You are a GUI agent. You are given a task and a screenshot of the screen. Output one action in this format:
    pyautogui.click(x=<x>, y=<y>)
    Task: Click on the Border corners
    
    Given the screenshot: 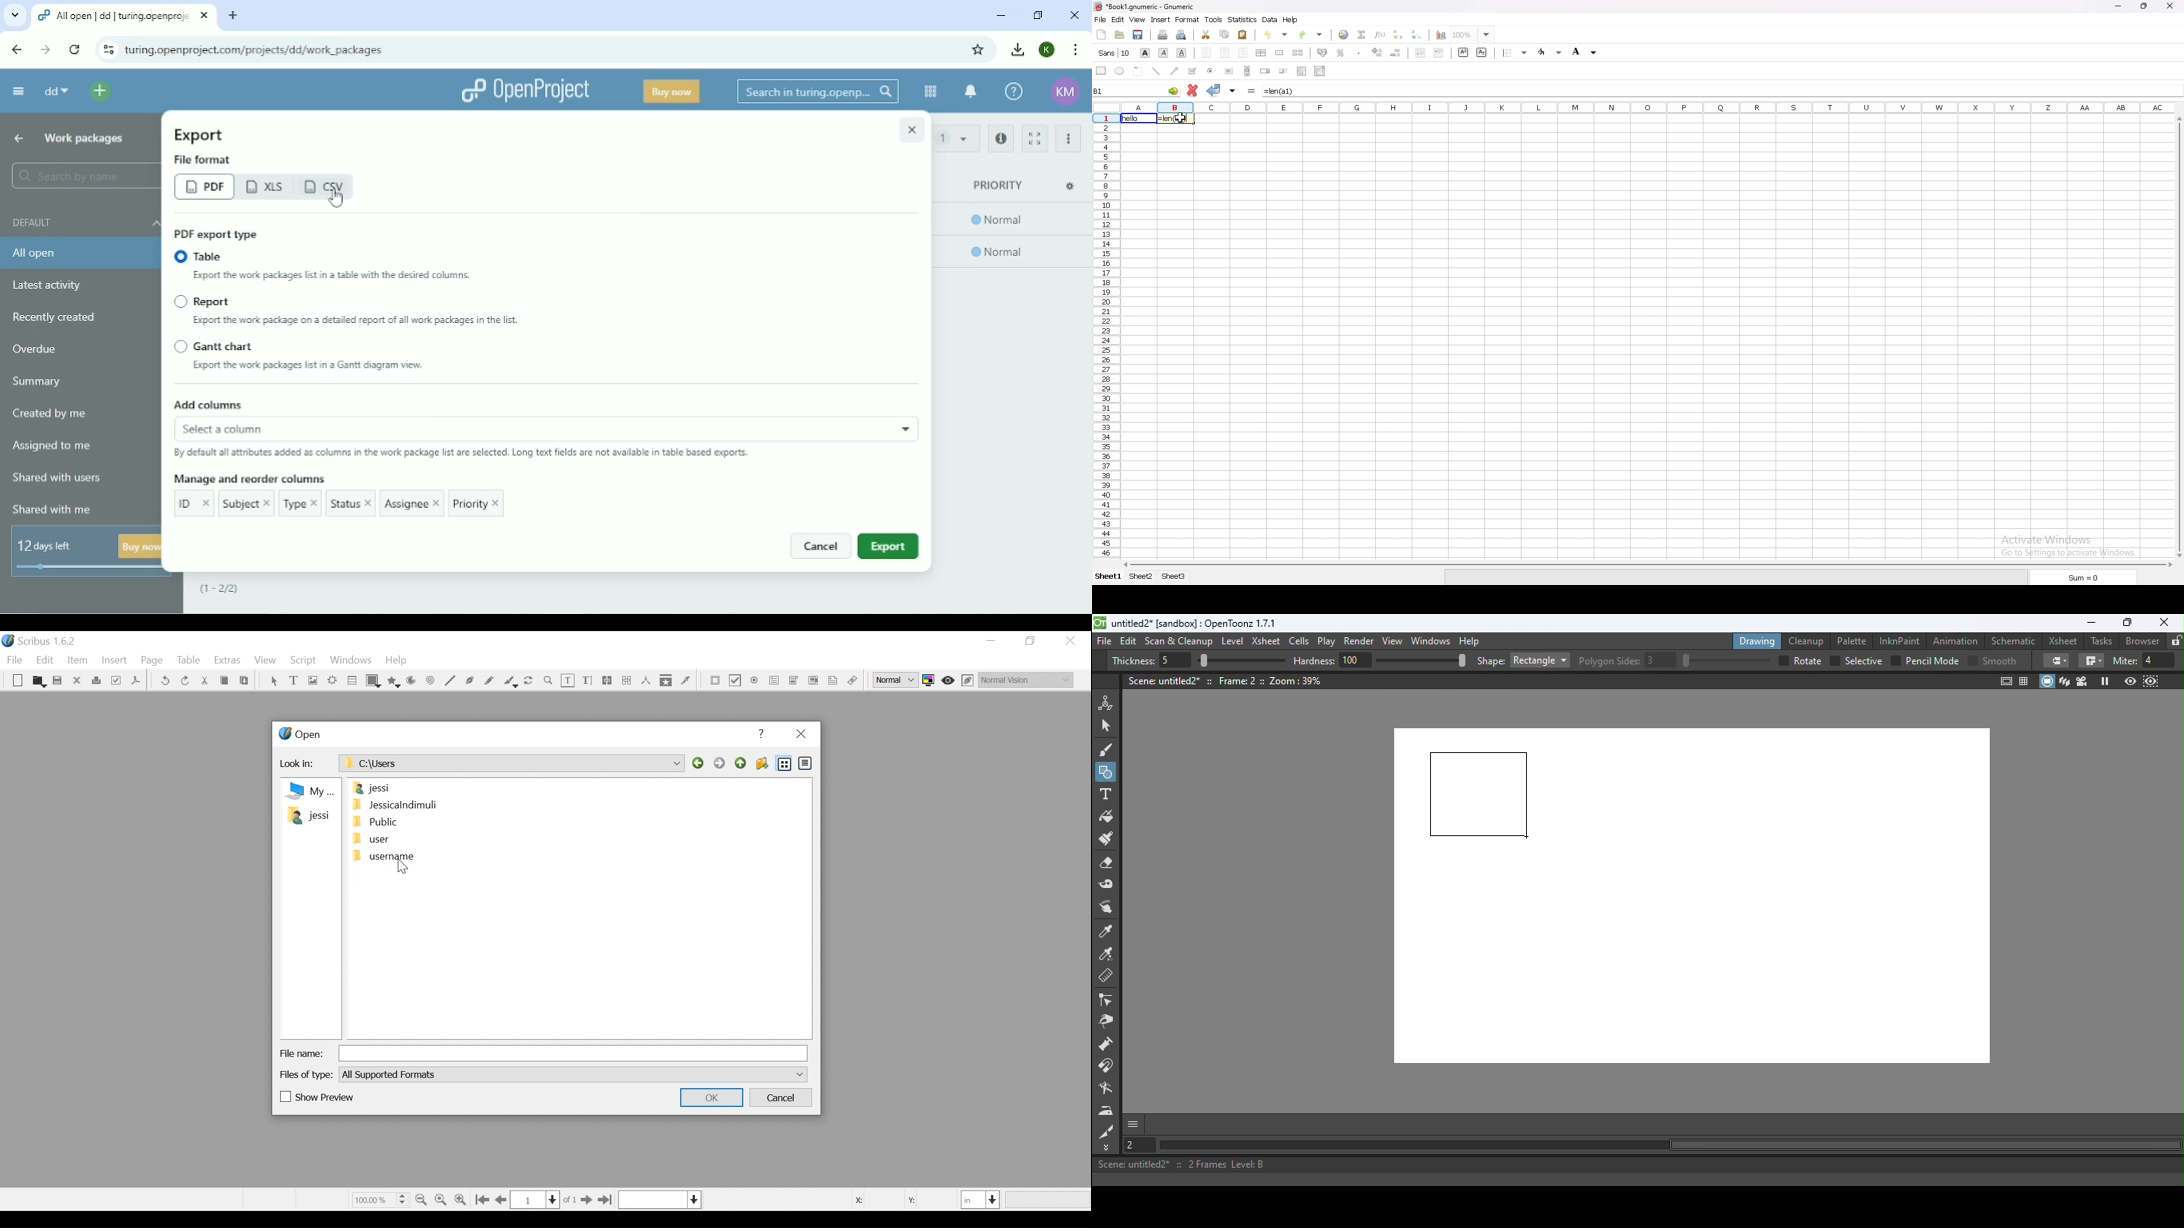 What is the action you would take?
    pyautogui.click(x=2056, y=660)
    